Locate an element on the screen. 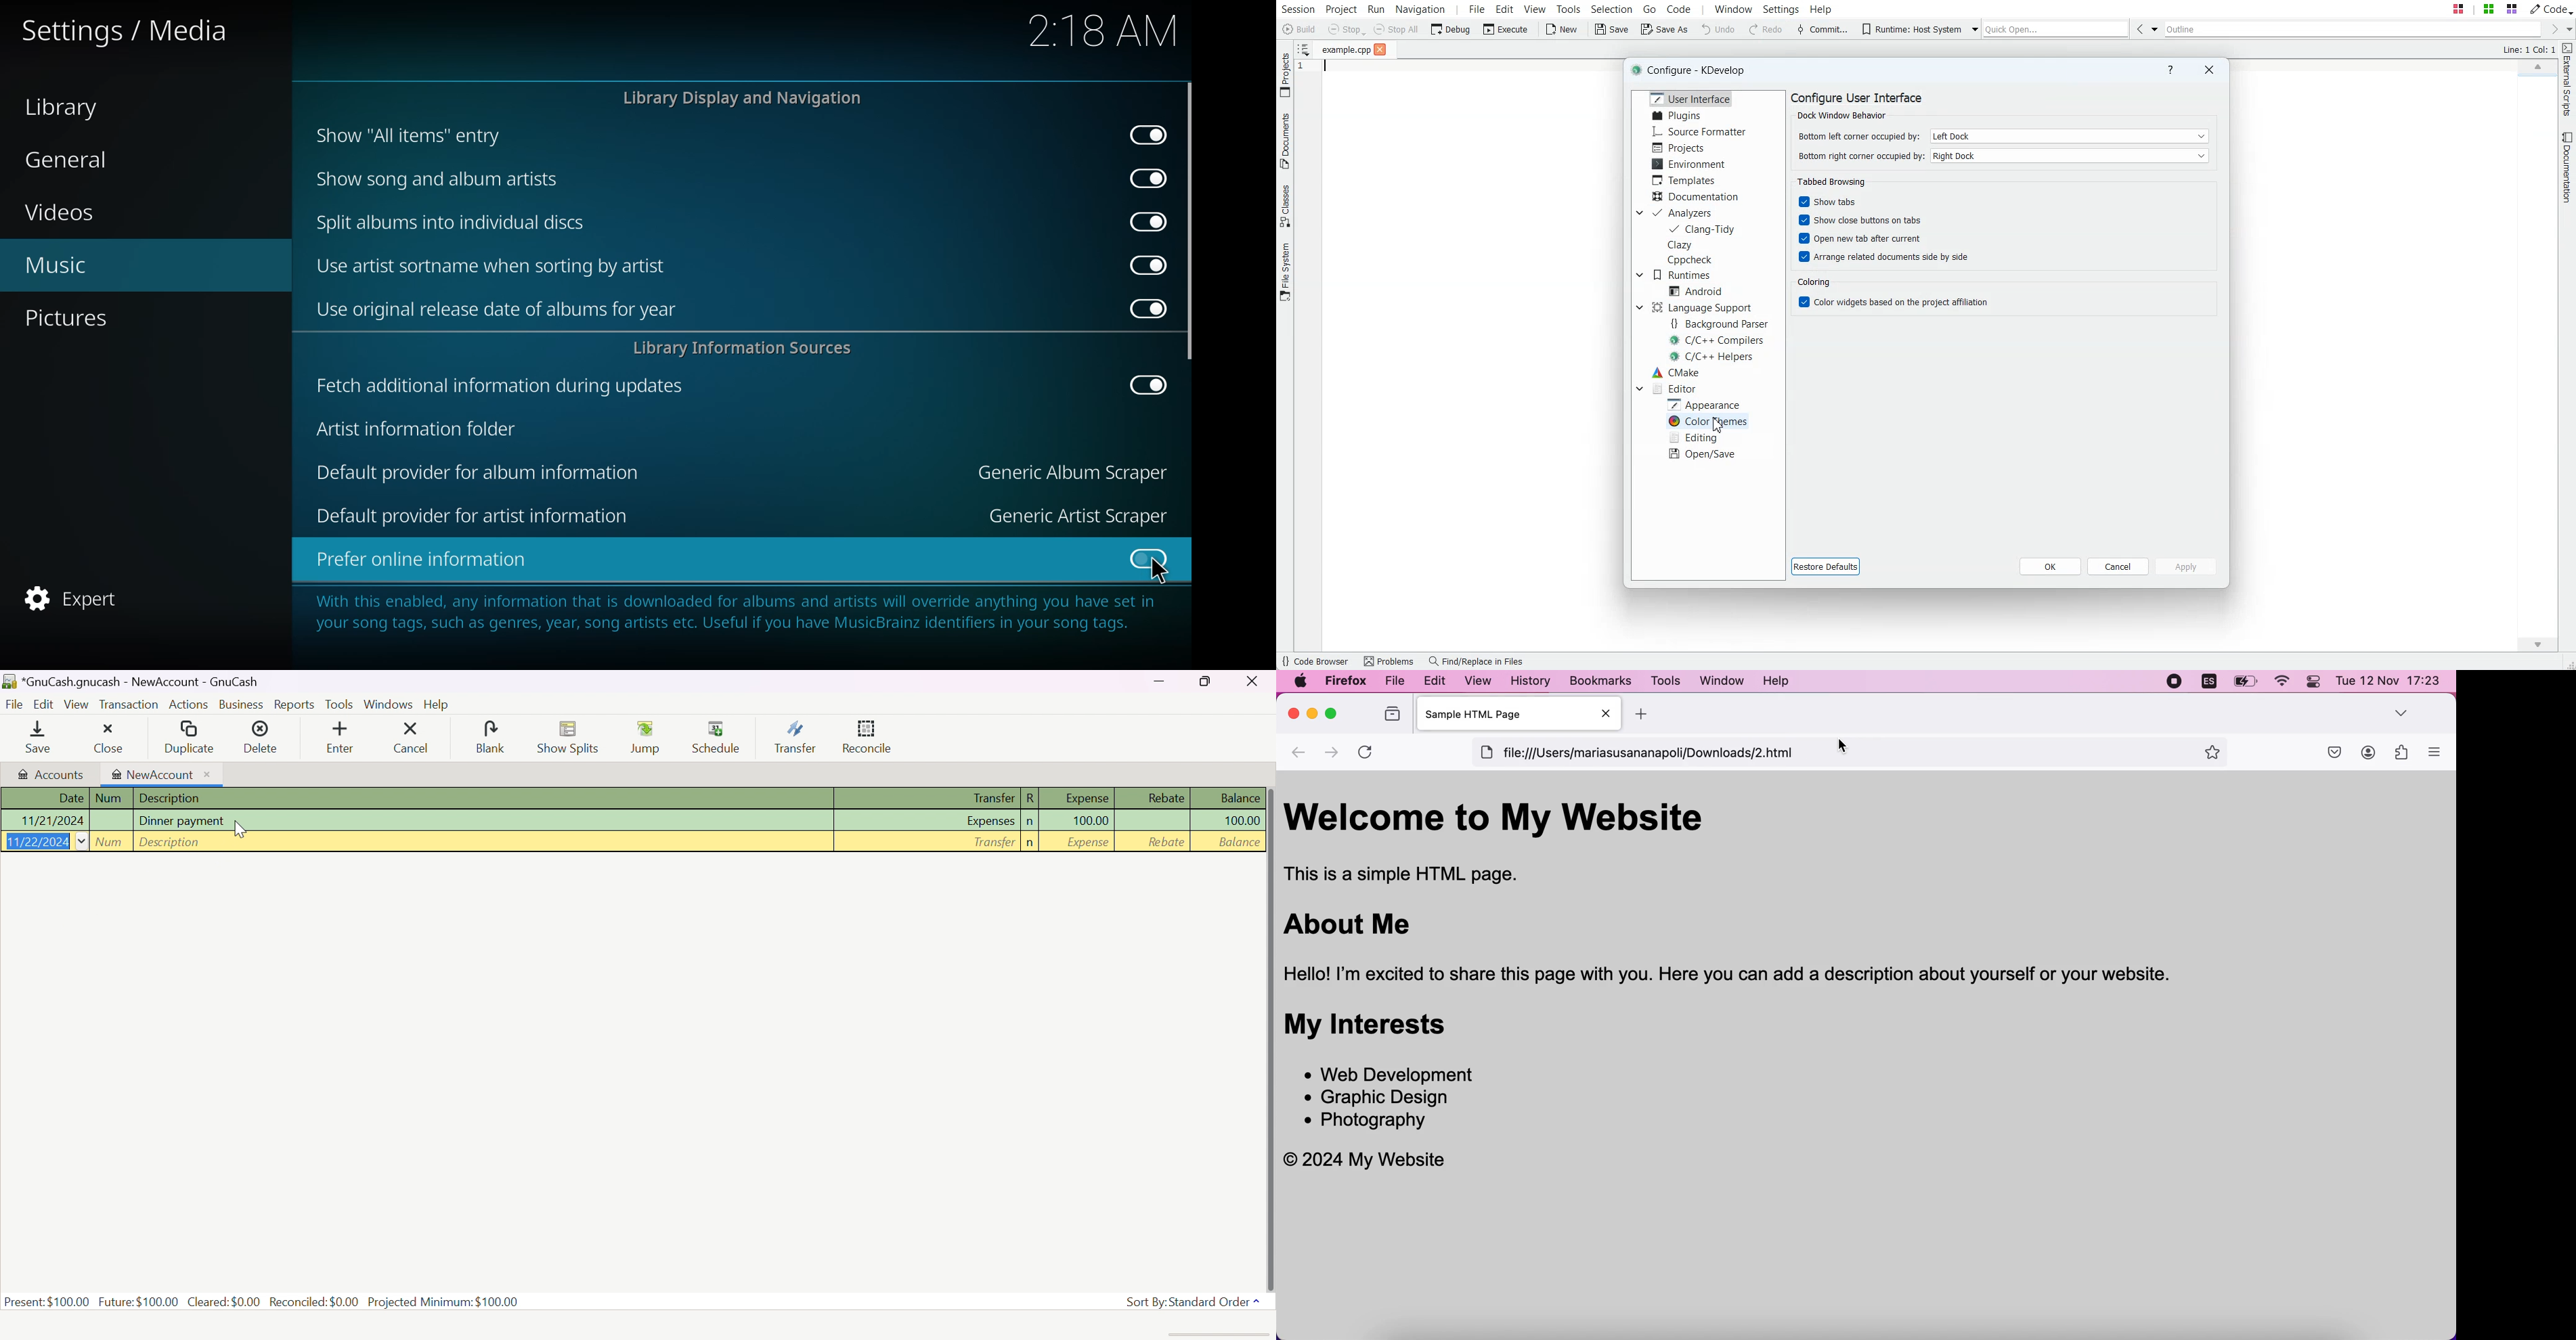 Image resolution: width=2576 pixels, height=1344 pixels. Projected Minimum: $100.00 is located at coordinates (442, 1302).